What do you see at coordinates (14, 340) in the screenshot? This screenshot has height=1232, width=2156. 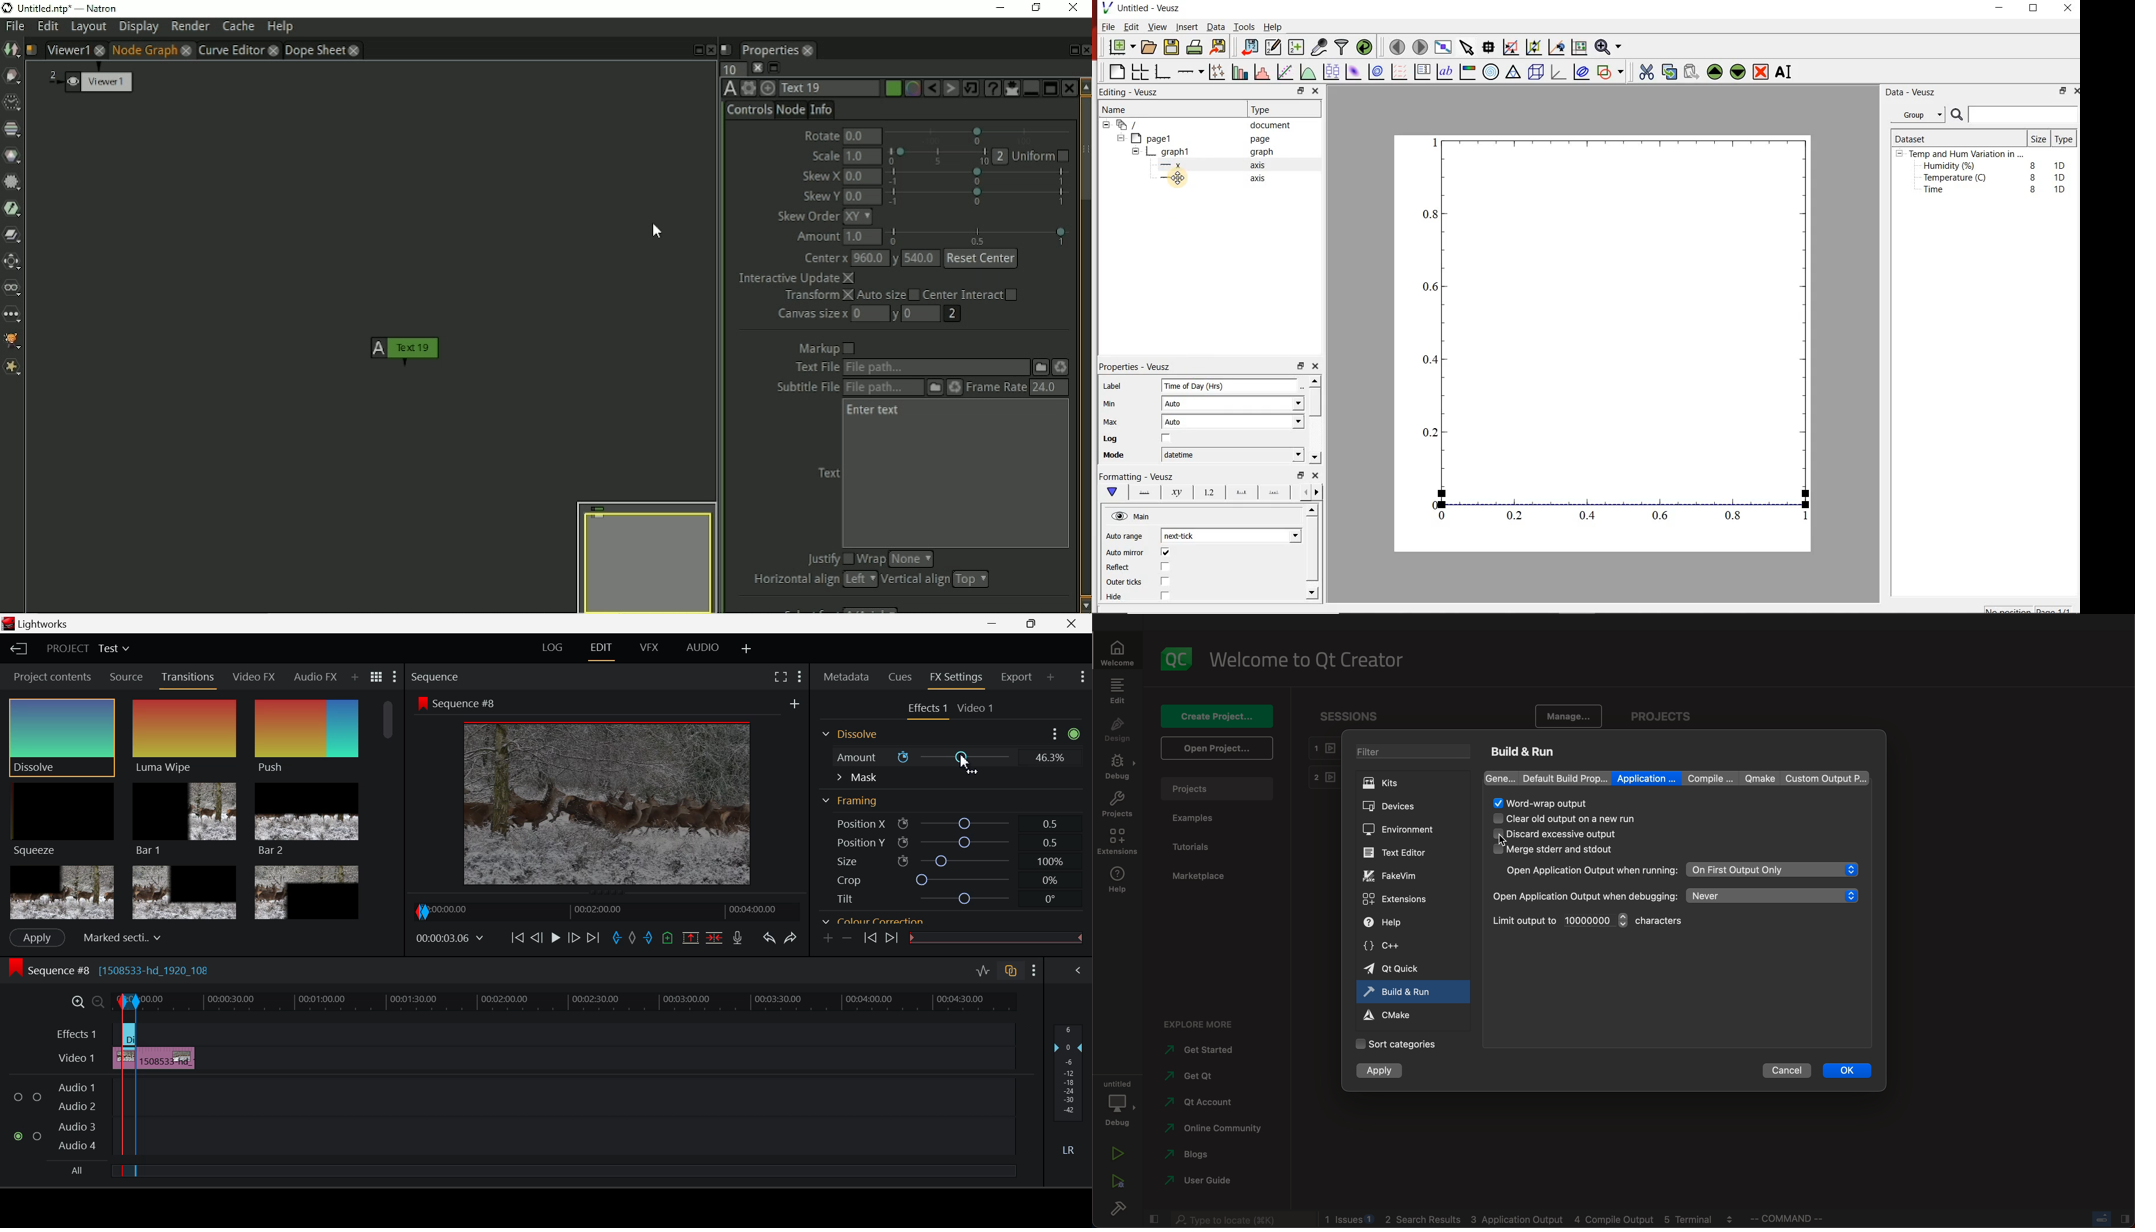 I see `GMIC` at bounding box center [14, 340].